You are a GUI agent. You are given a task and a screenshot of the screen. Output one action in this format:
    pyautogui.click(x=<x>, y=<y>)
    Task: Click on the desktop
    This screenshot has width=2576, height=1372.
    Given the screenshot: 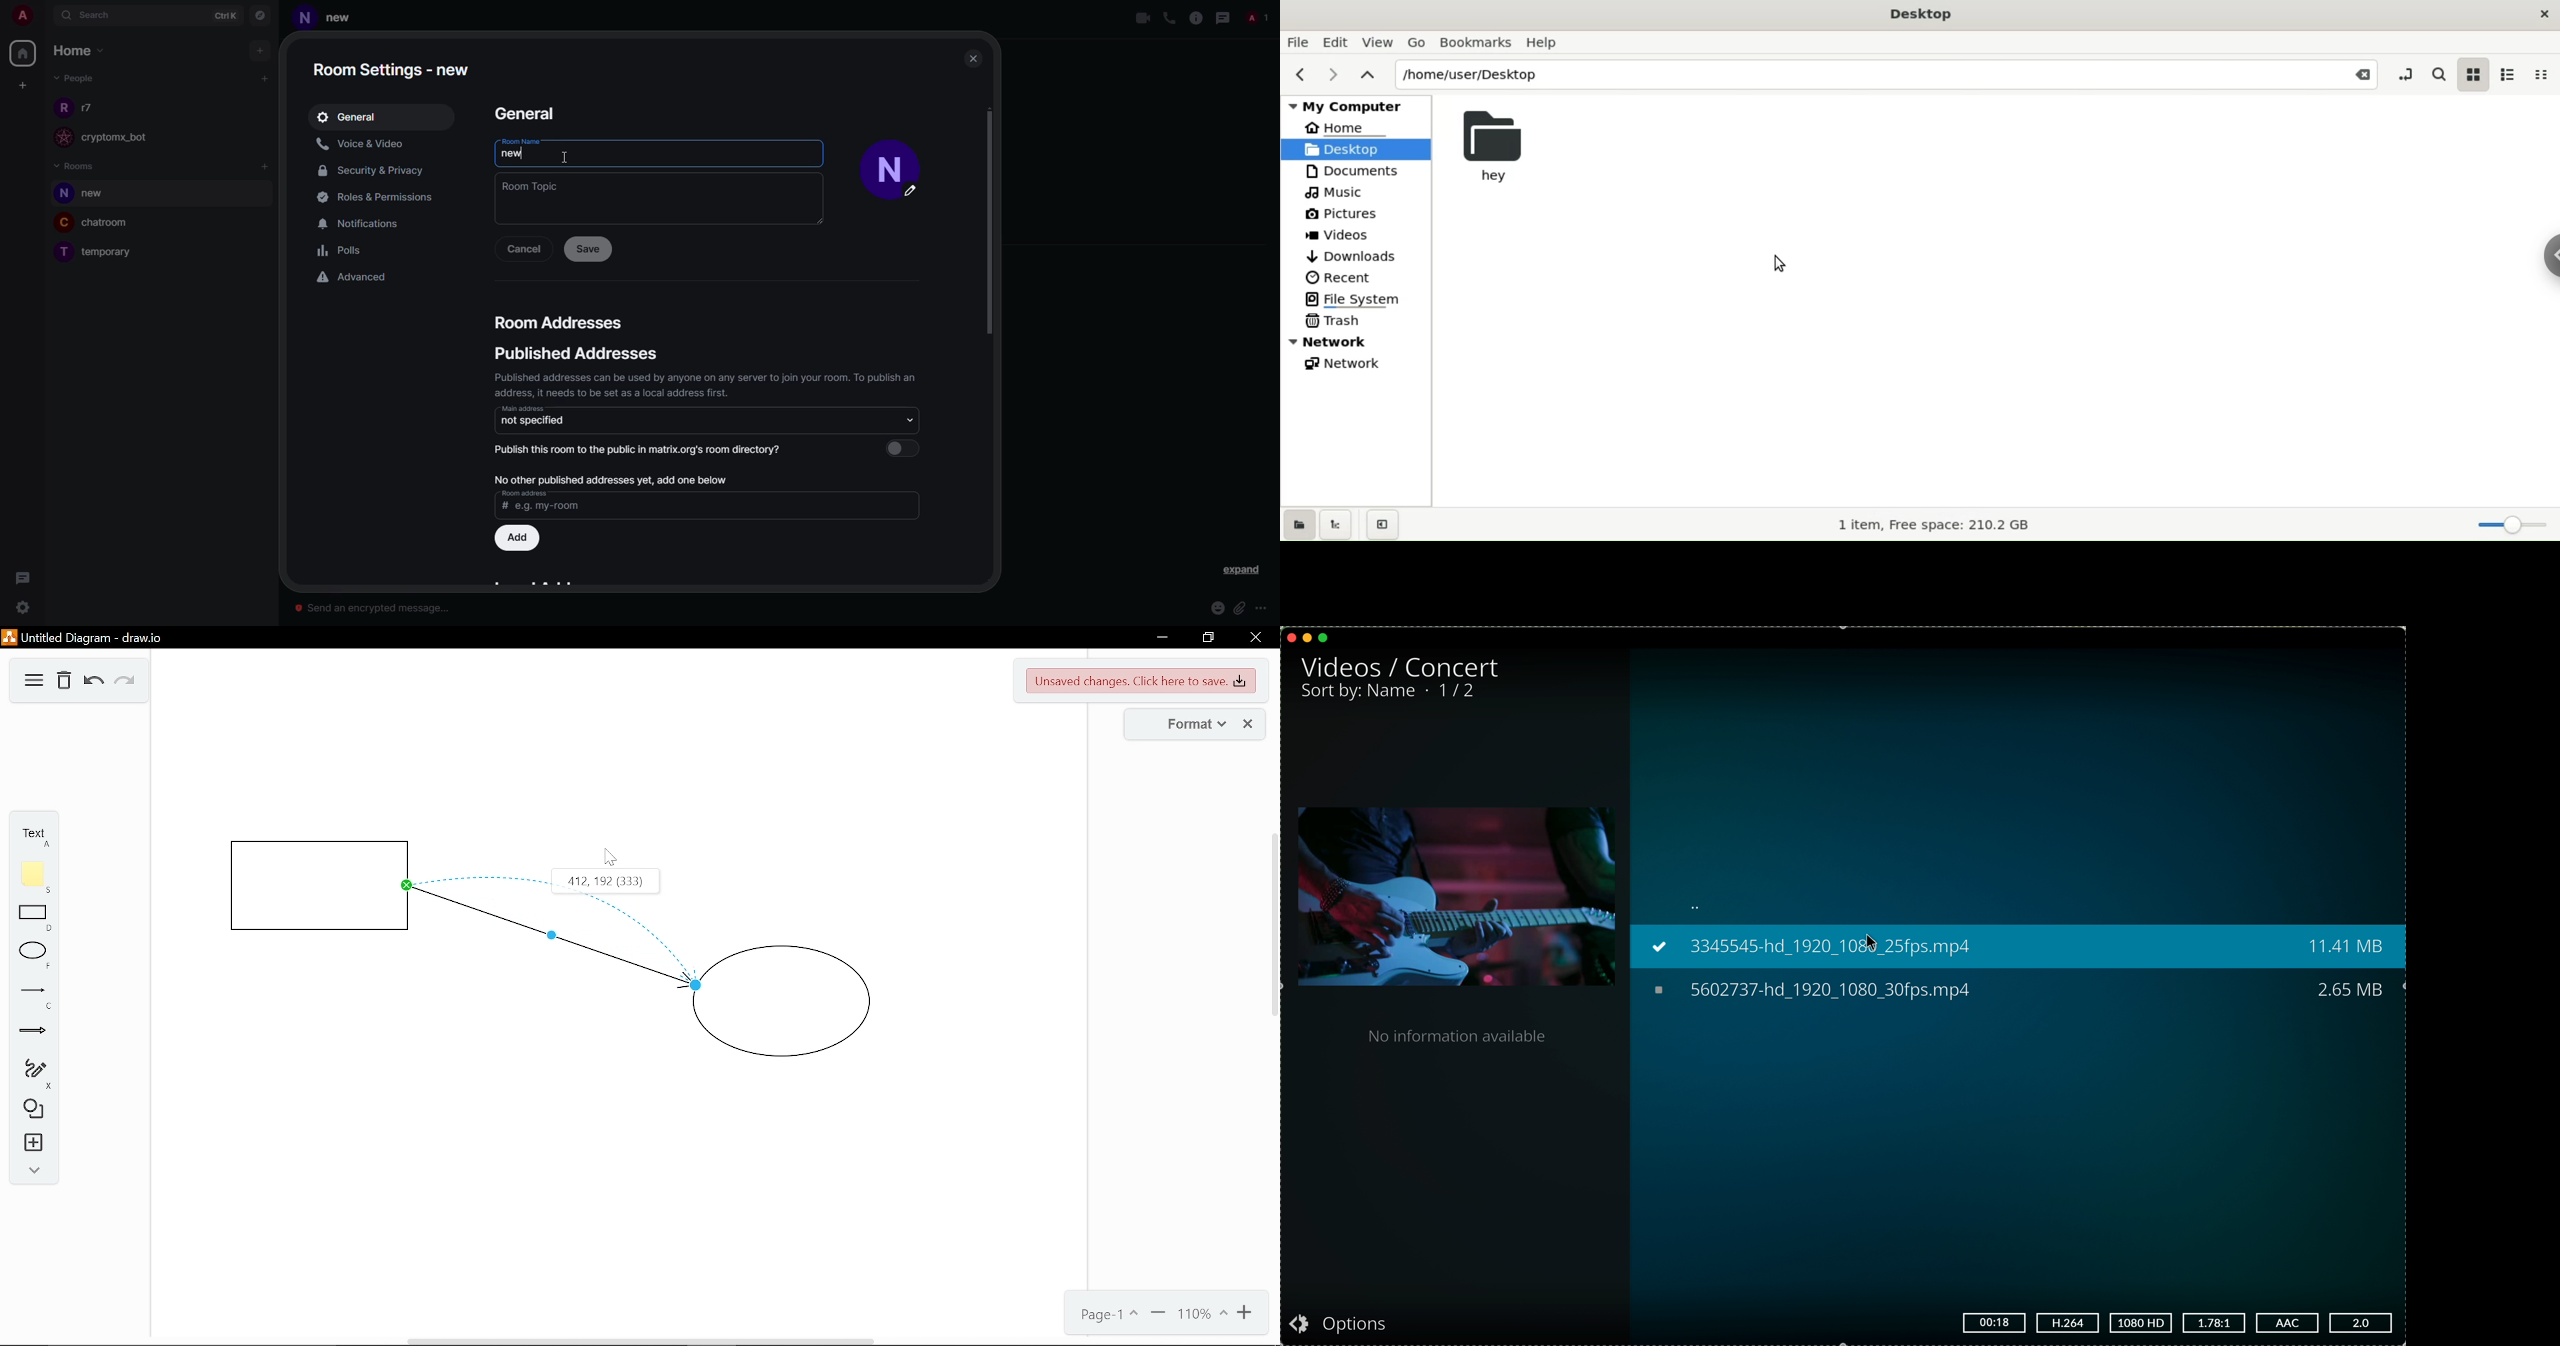 What is the action you would take?
    pyautogui.click(x=1921, y=13)
    